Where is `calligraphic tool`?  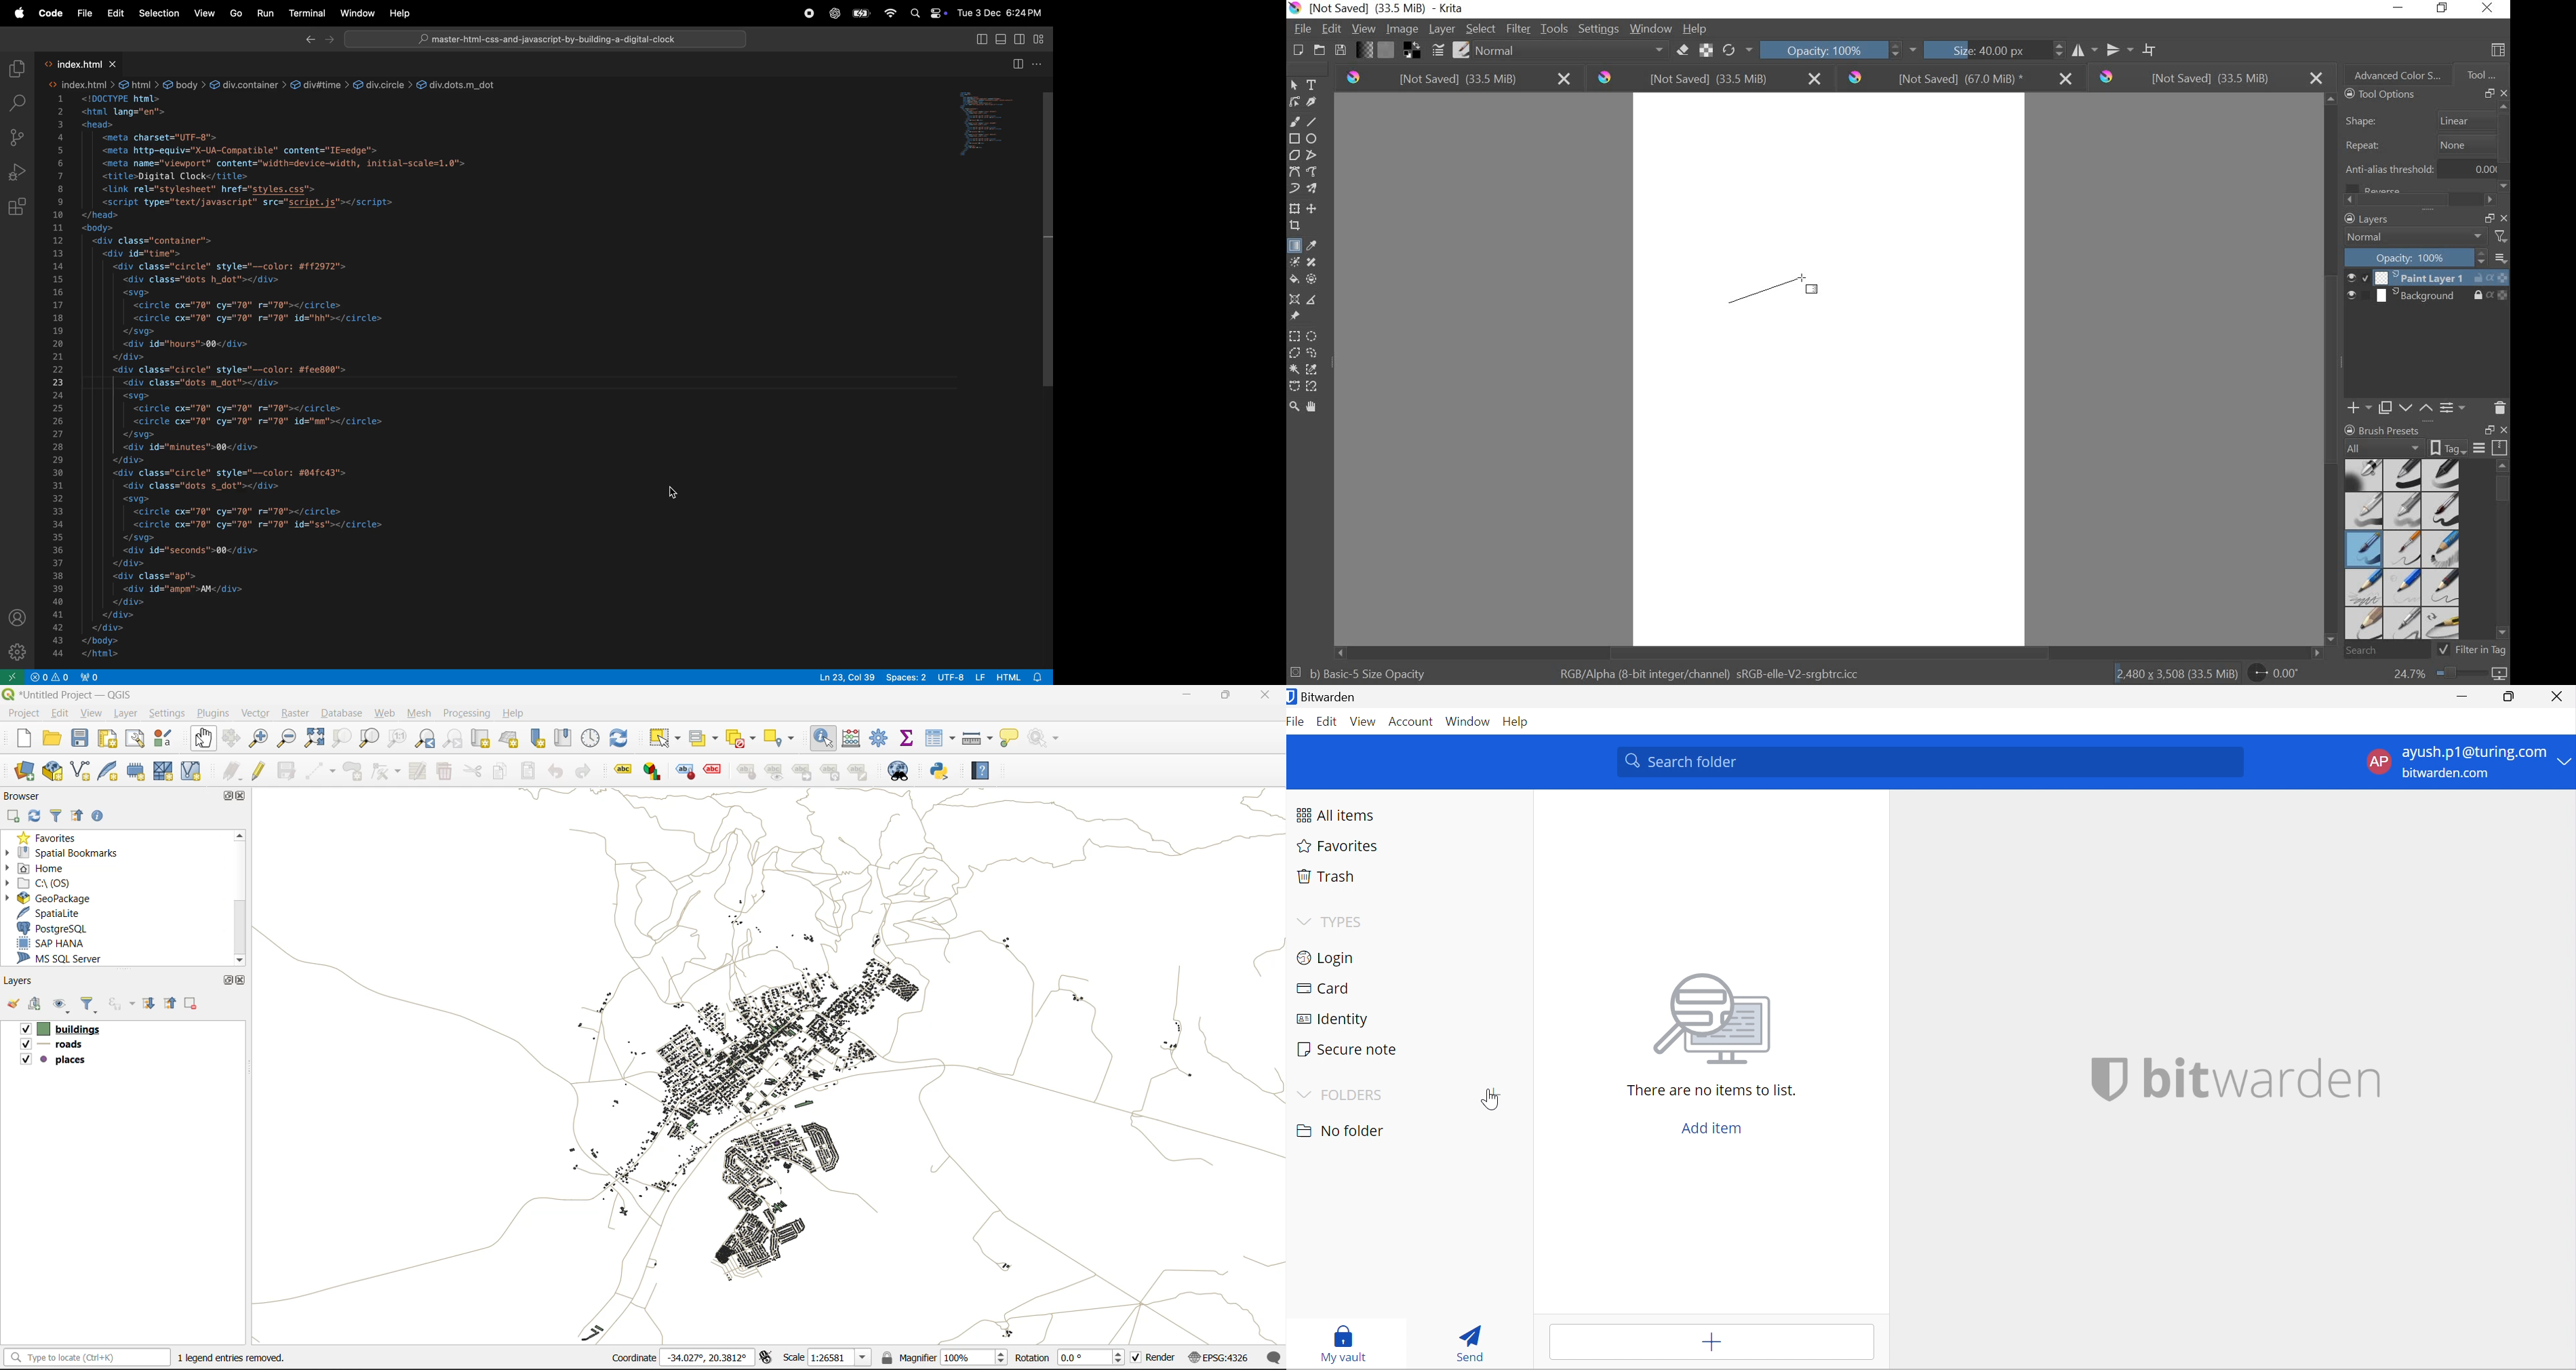
calligraphic tool is located at coordinates (1314, 102).